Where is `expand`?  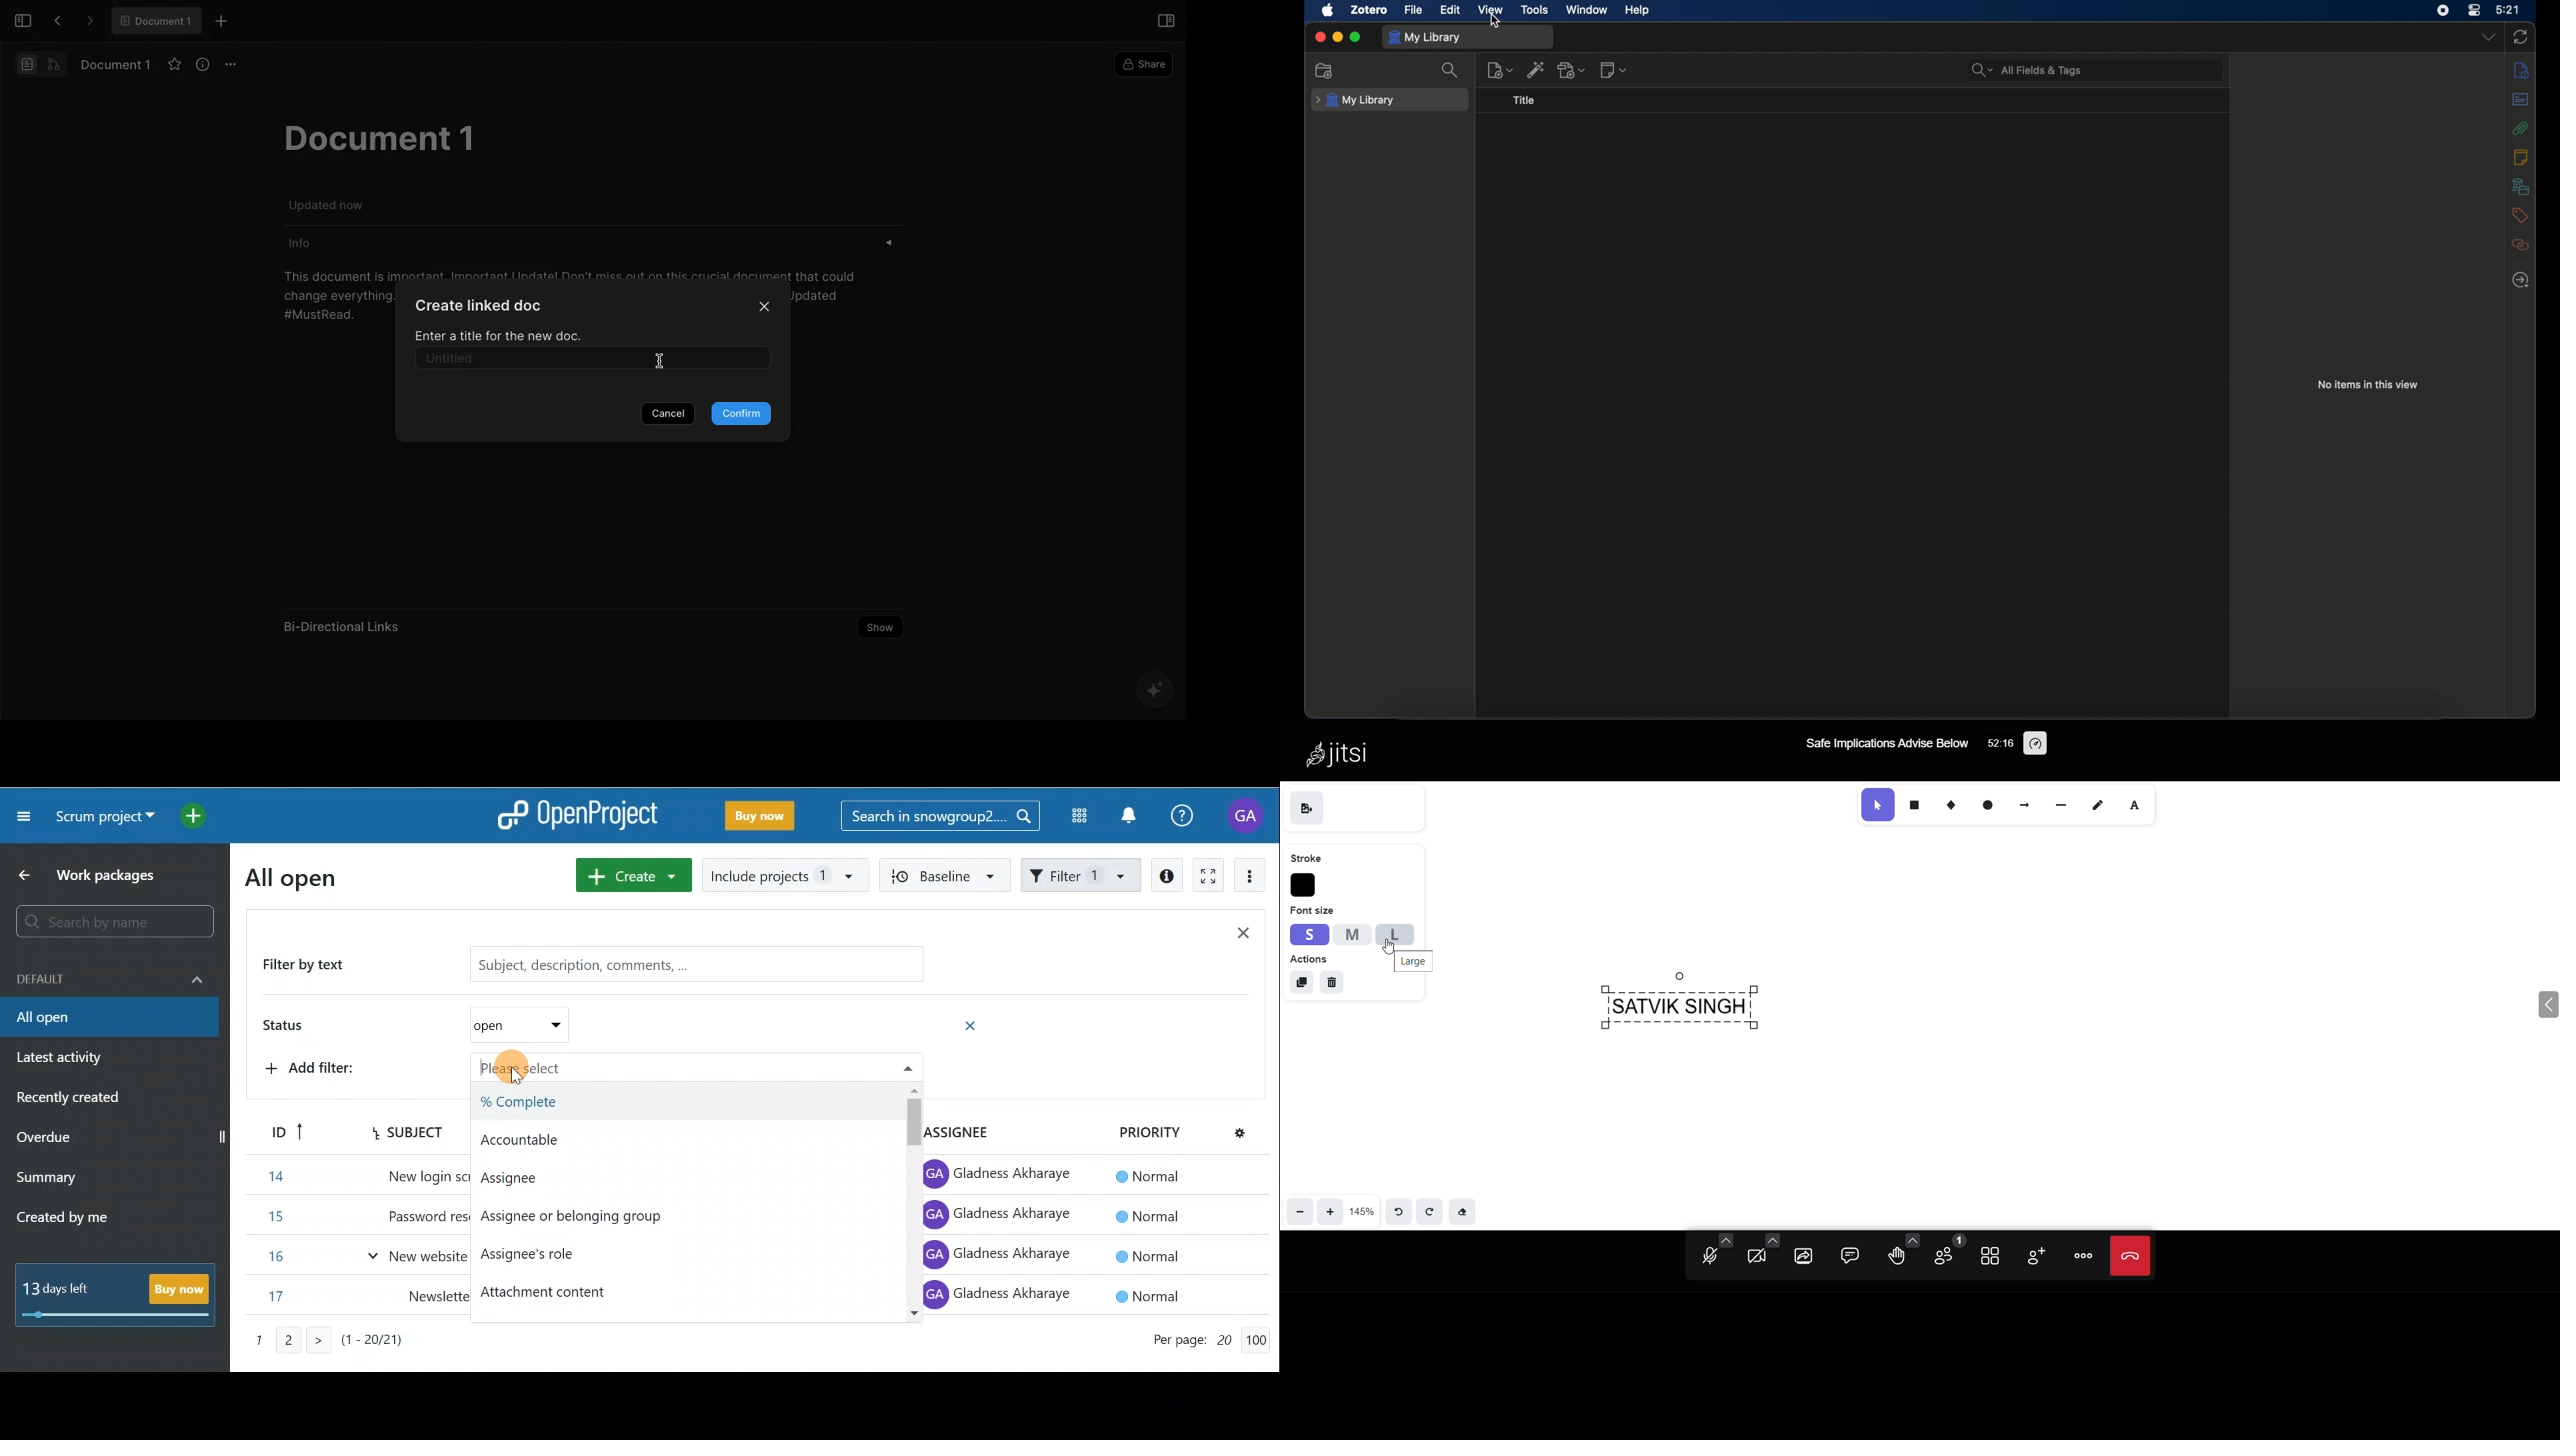
expand is located at coordinates (2528, 1007).